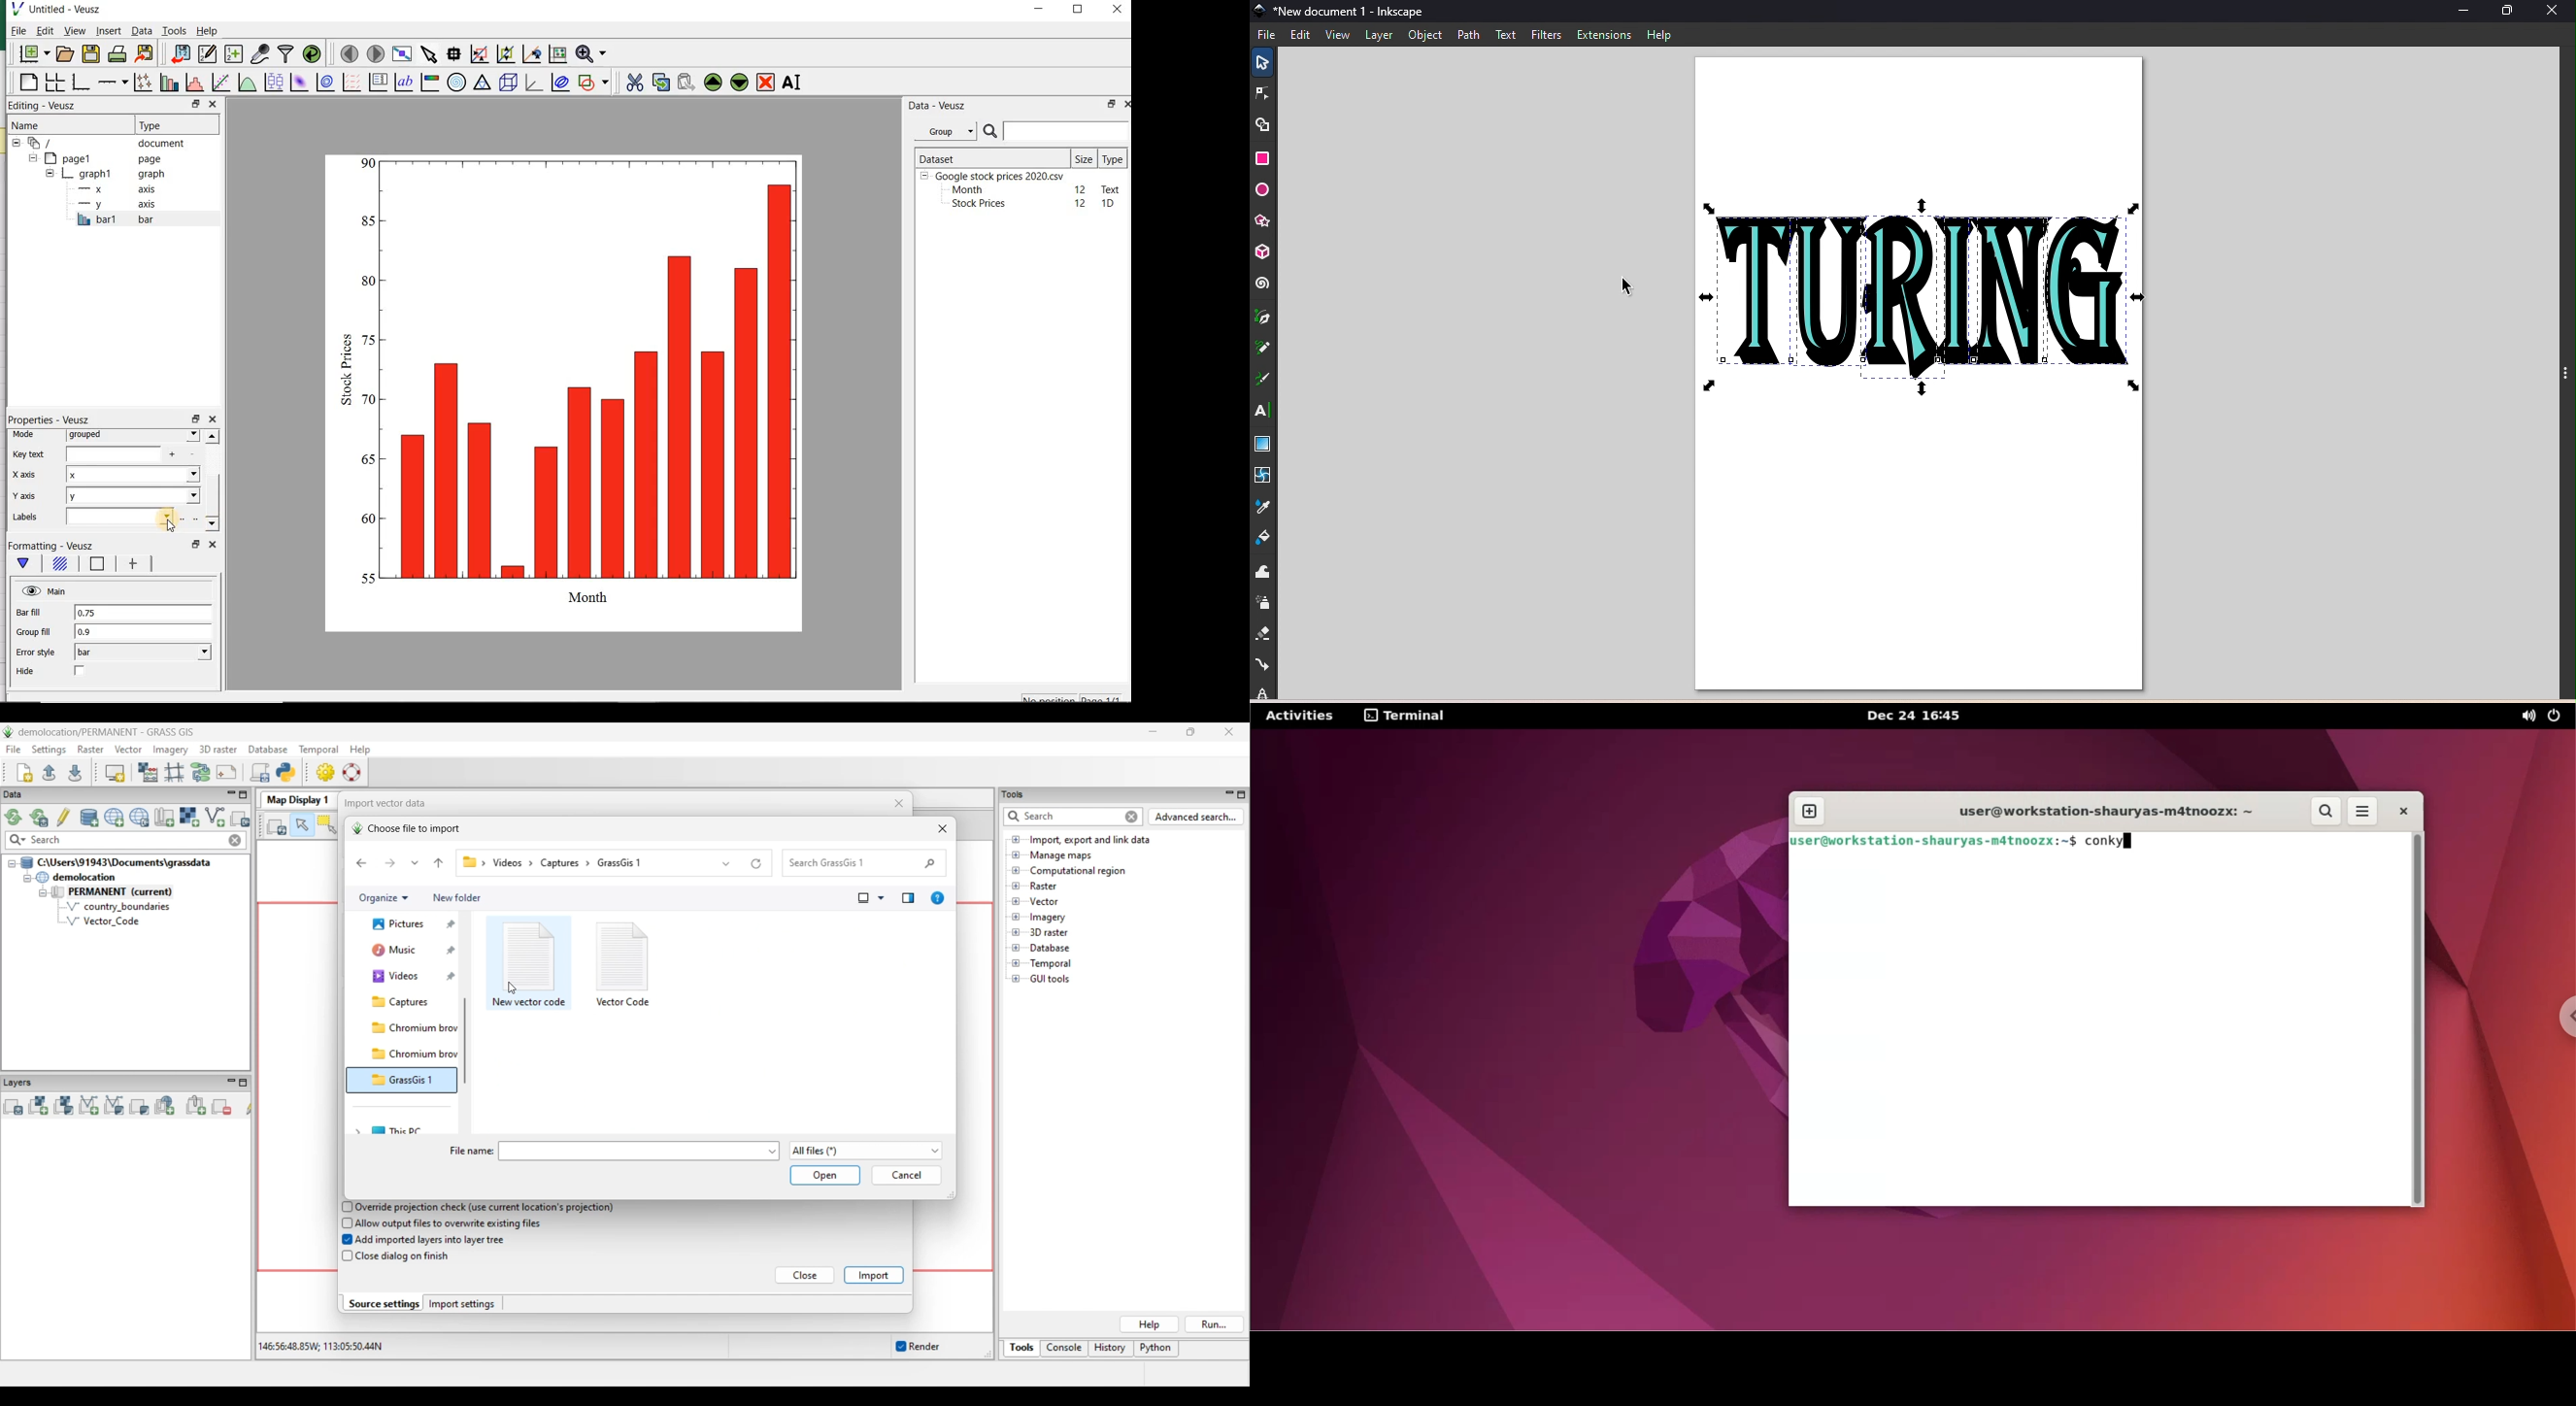 This screenshot has height=1428, width=2576. I want to click on text, so click(1108, 189).